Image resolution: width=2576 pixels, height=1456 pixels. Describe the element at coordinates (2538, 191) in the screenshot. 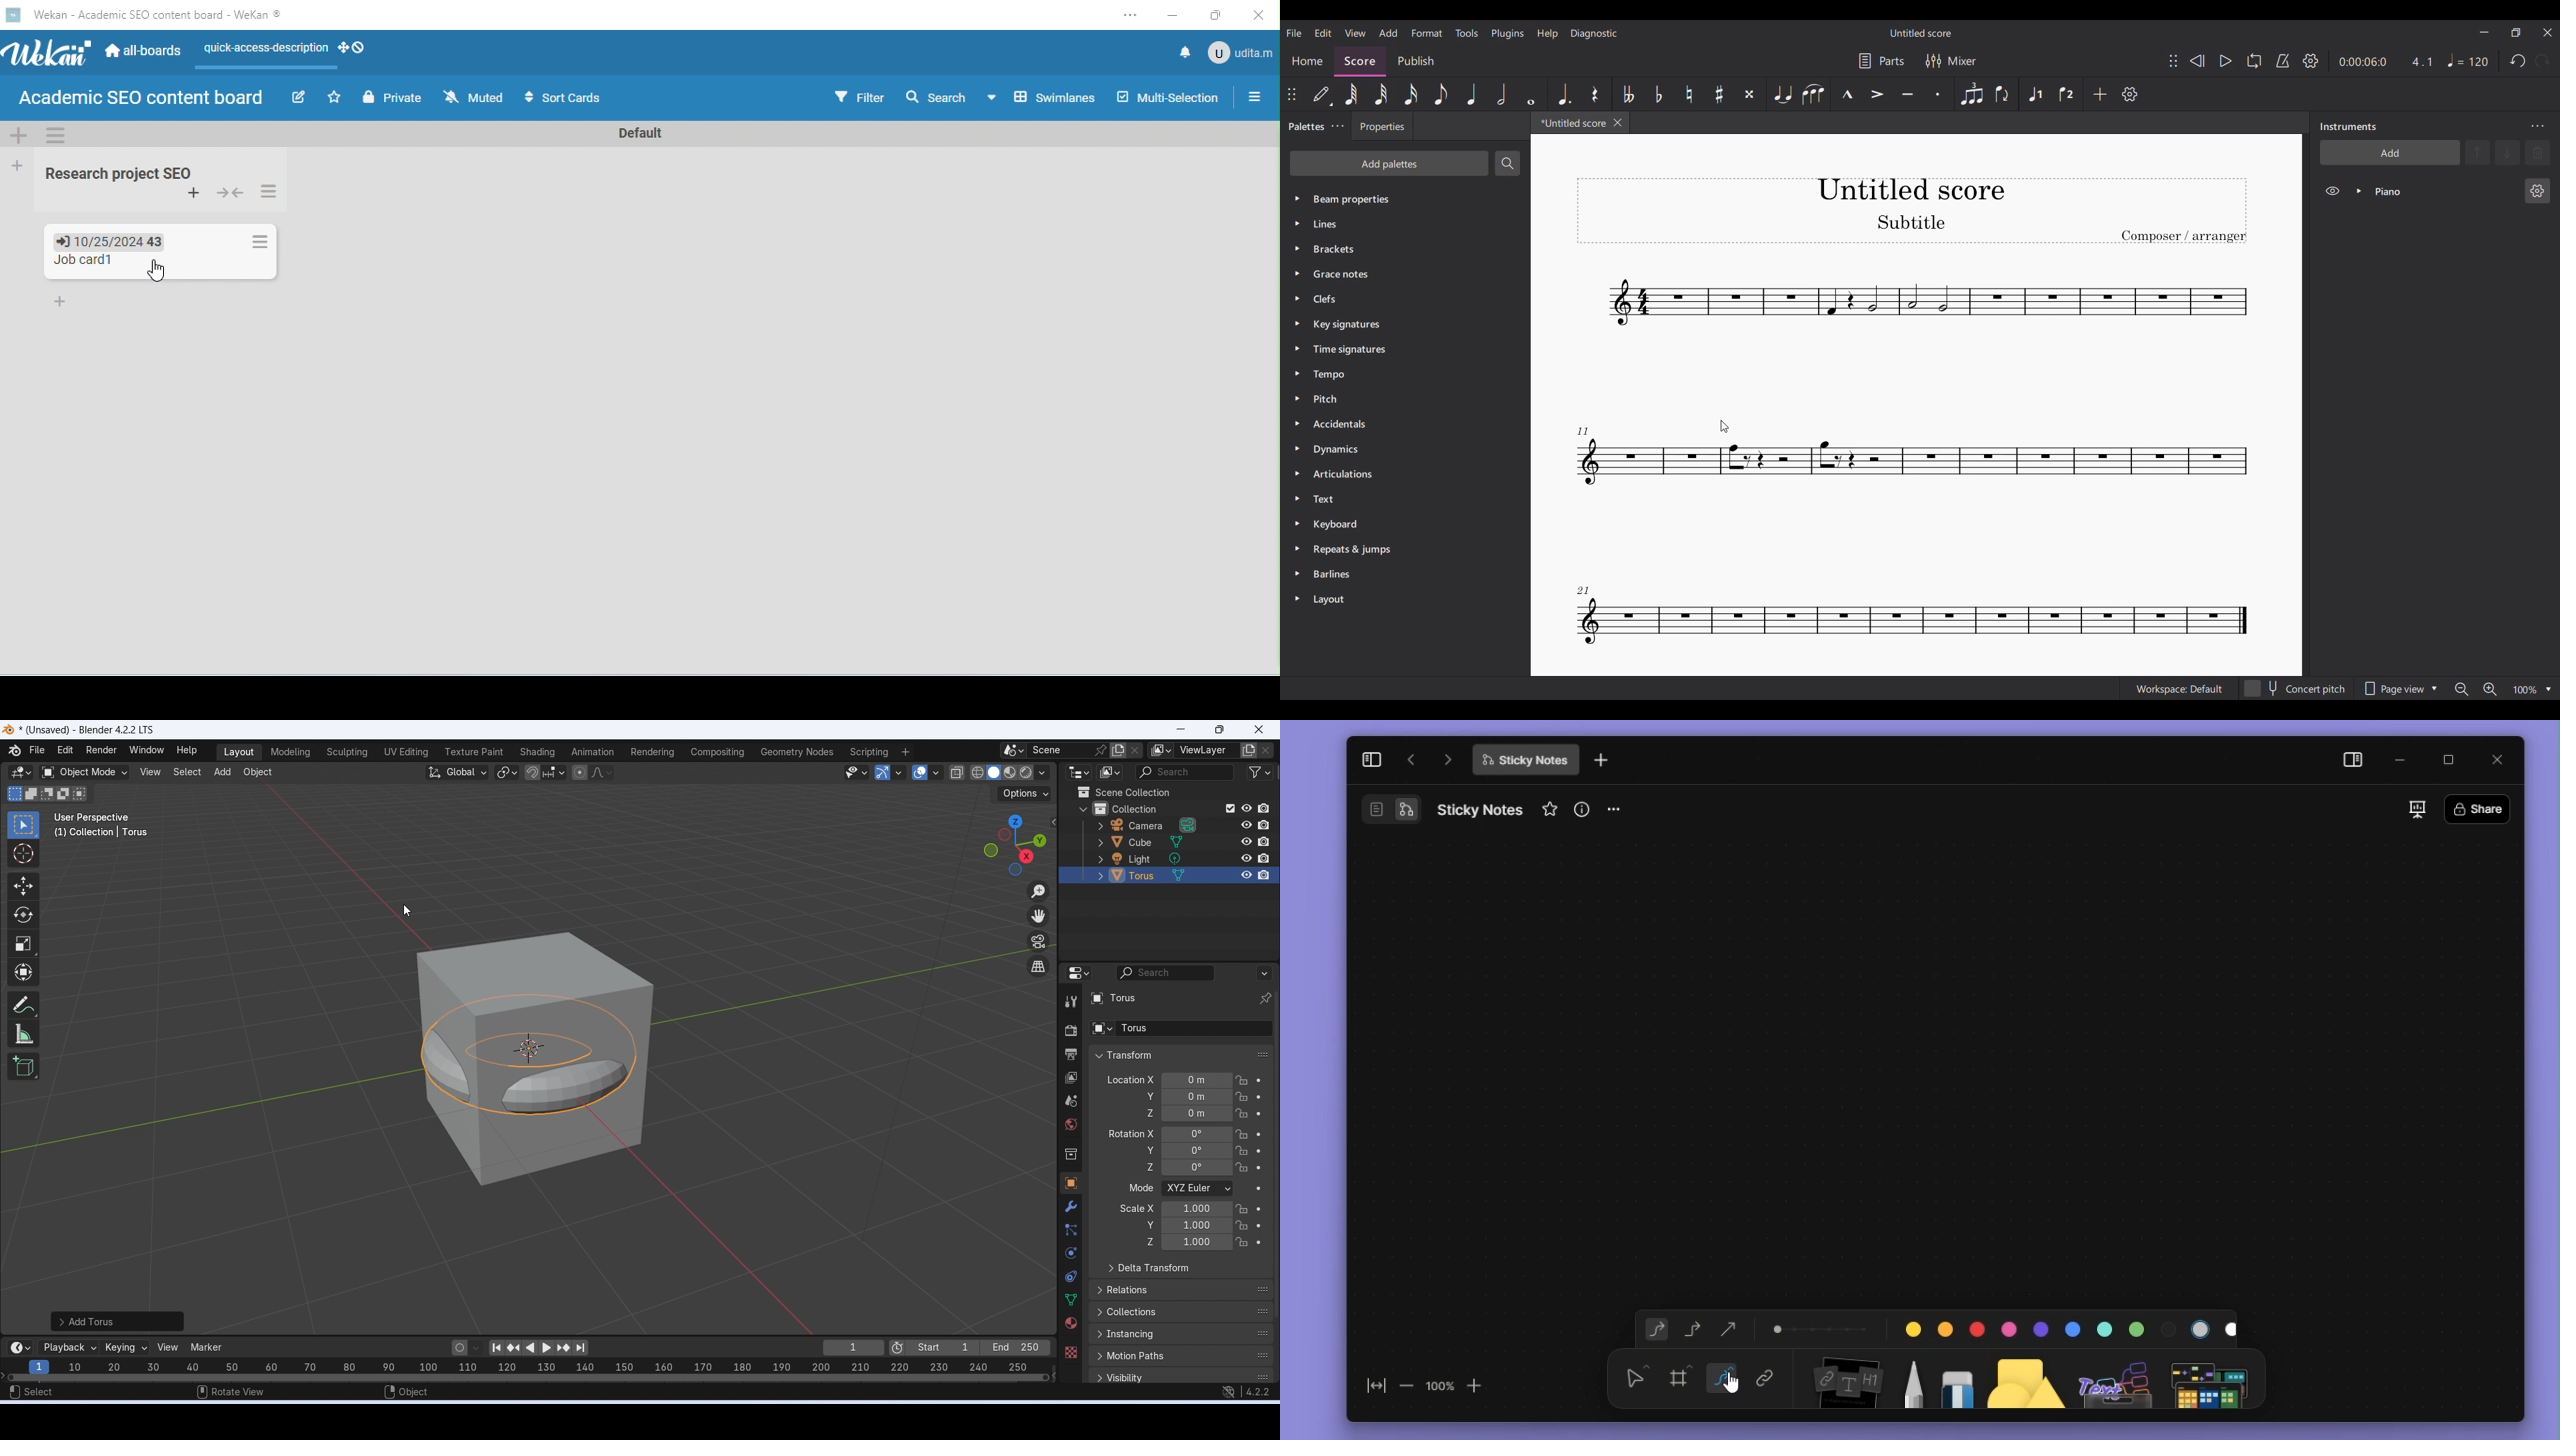

I see `Instrument settings` at that location.